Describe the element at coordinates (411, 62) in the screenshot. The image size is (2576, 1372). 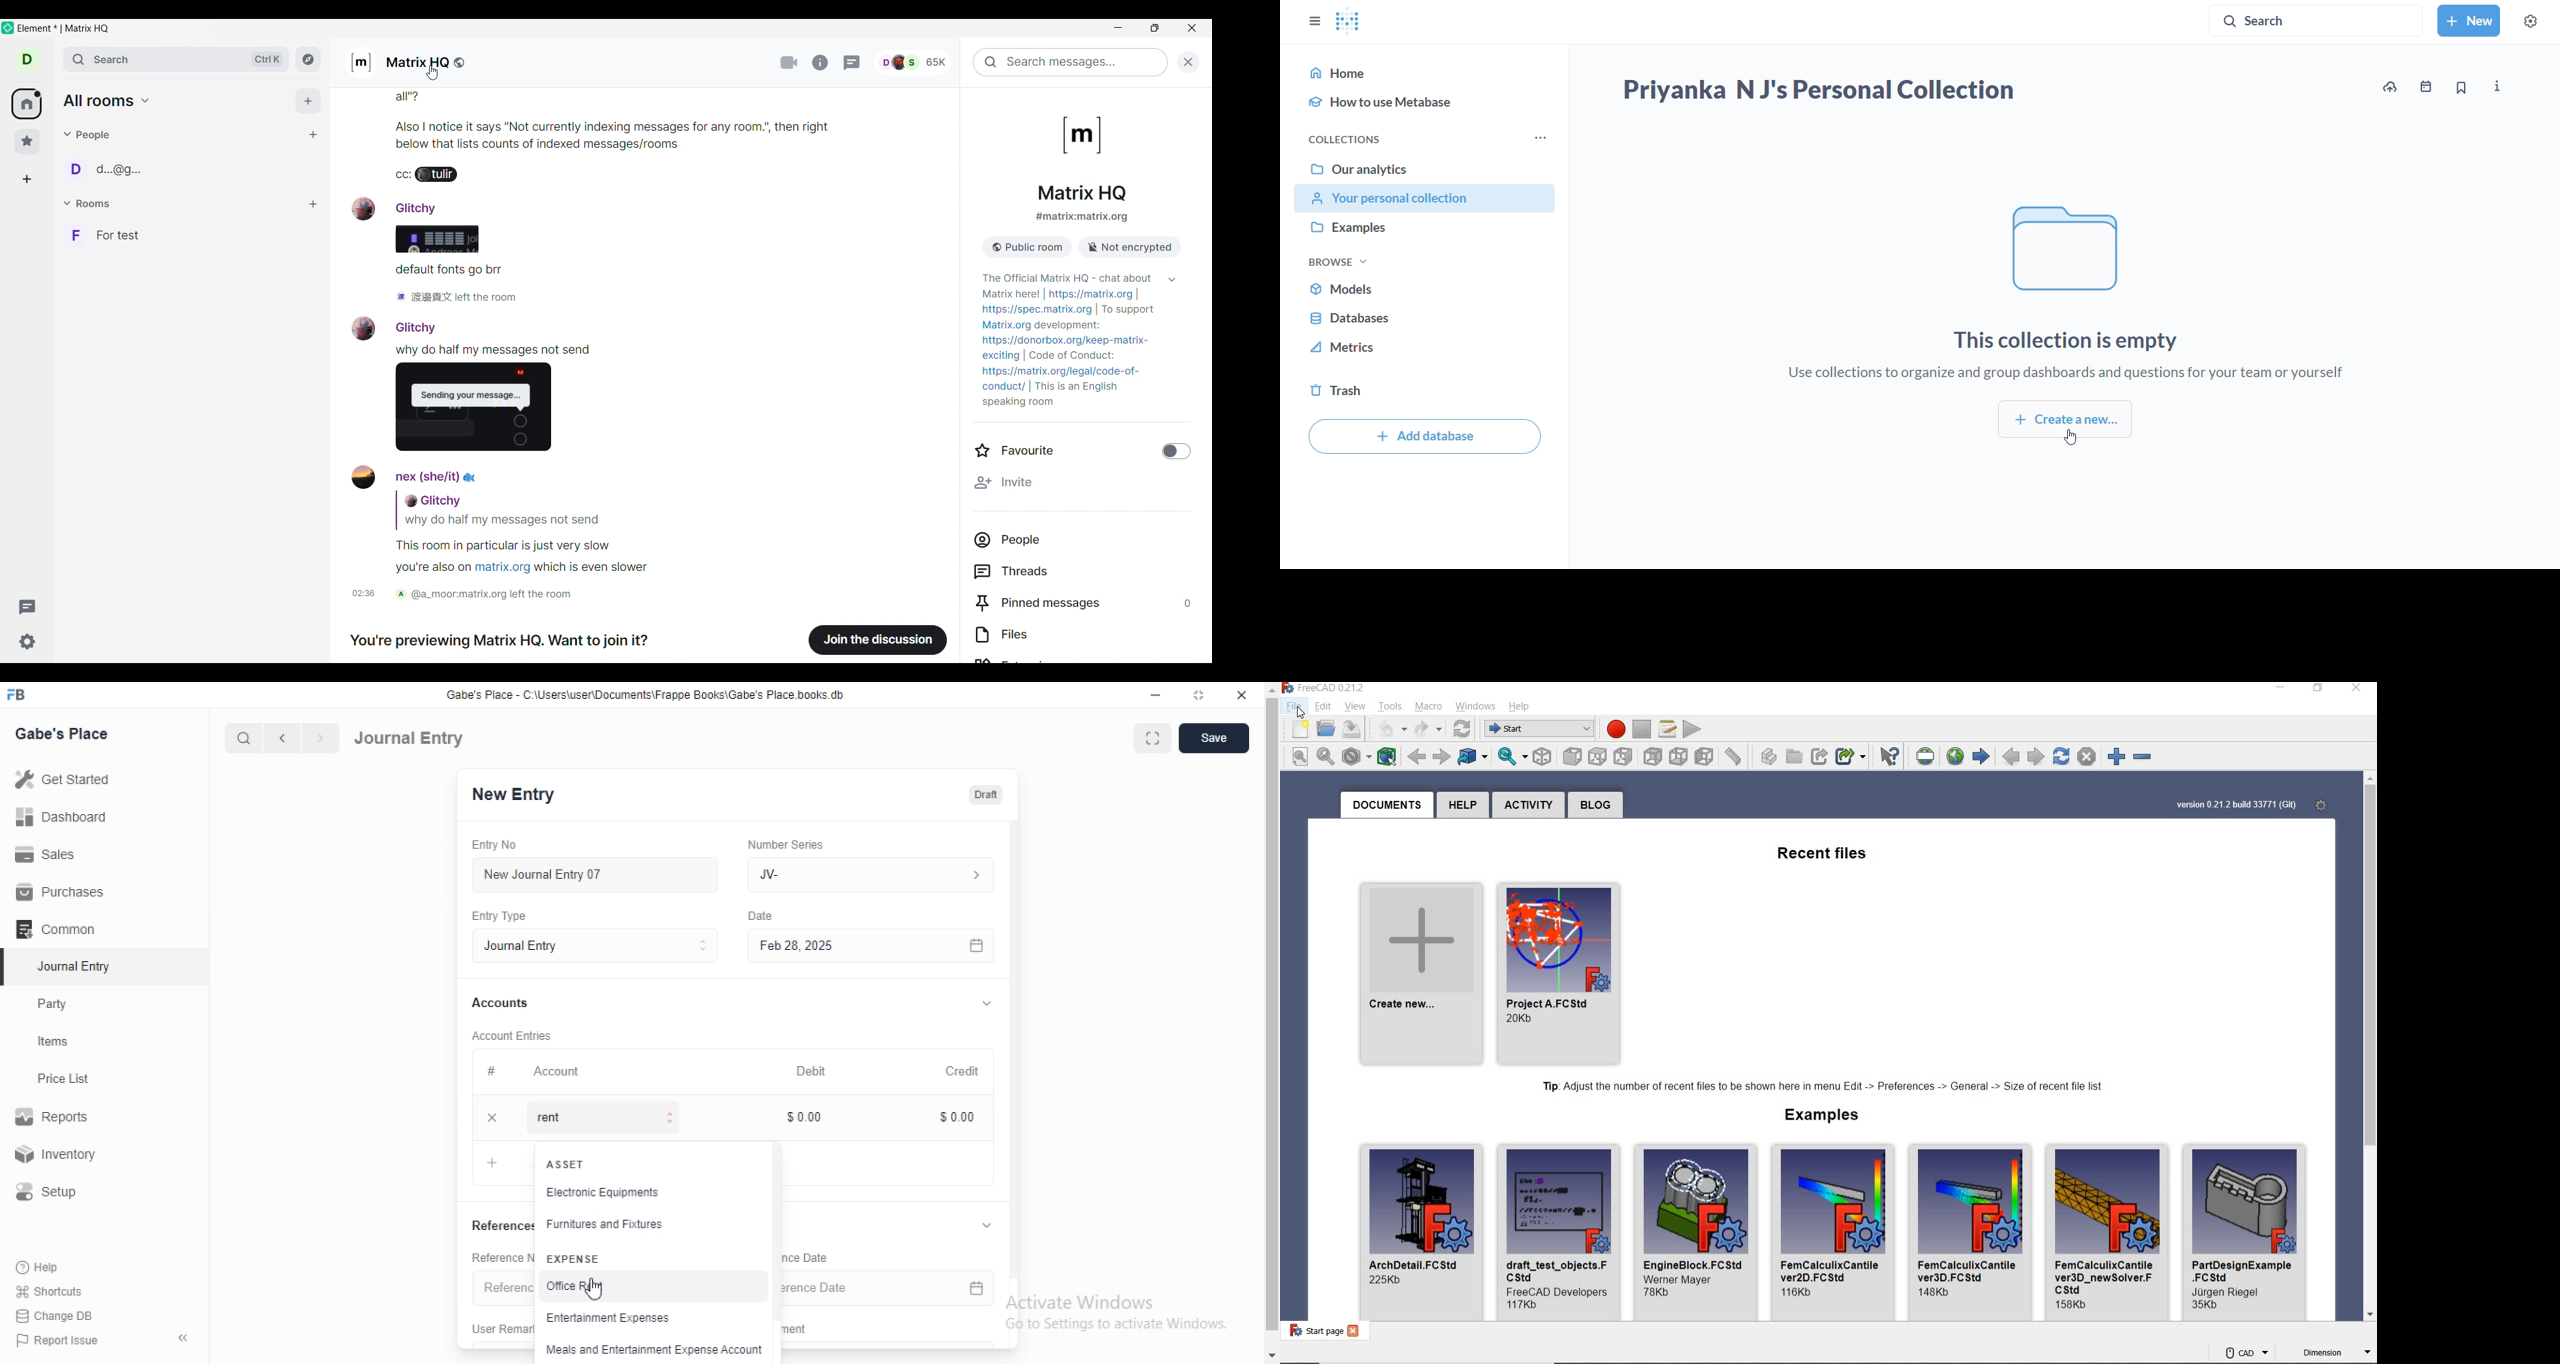
I see `Room settings, Room Name: Matrix HQ` at that location.